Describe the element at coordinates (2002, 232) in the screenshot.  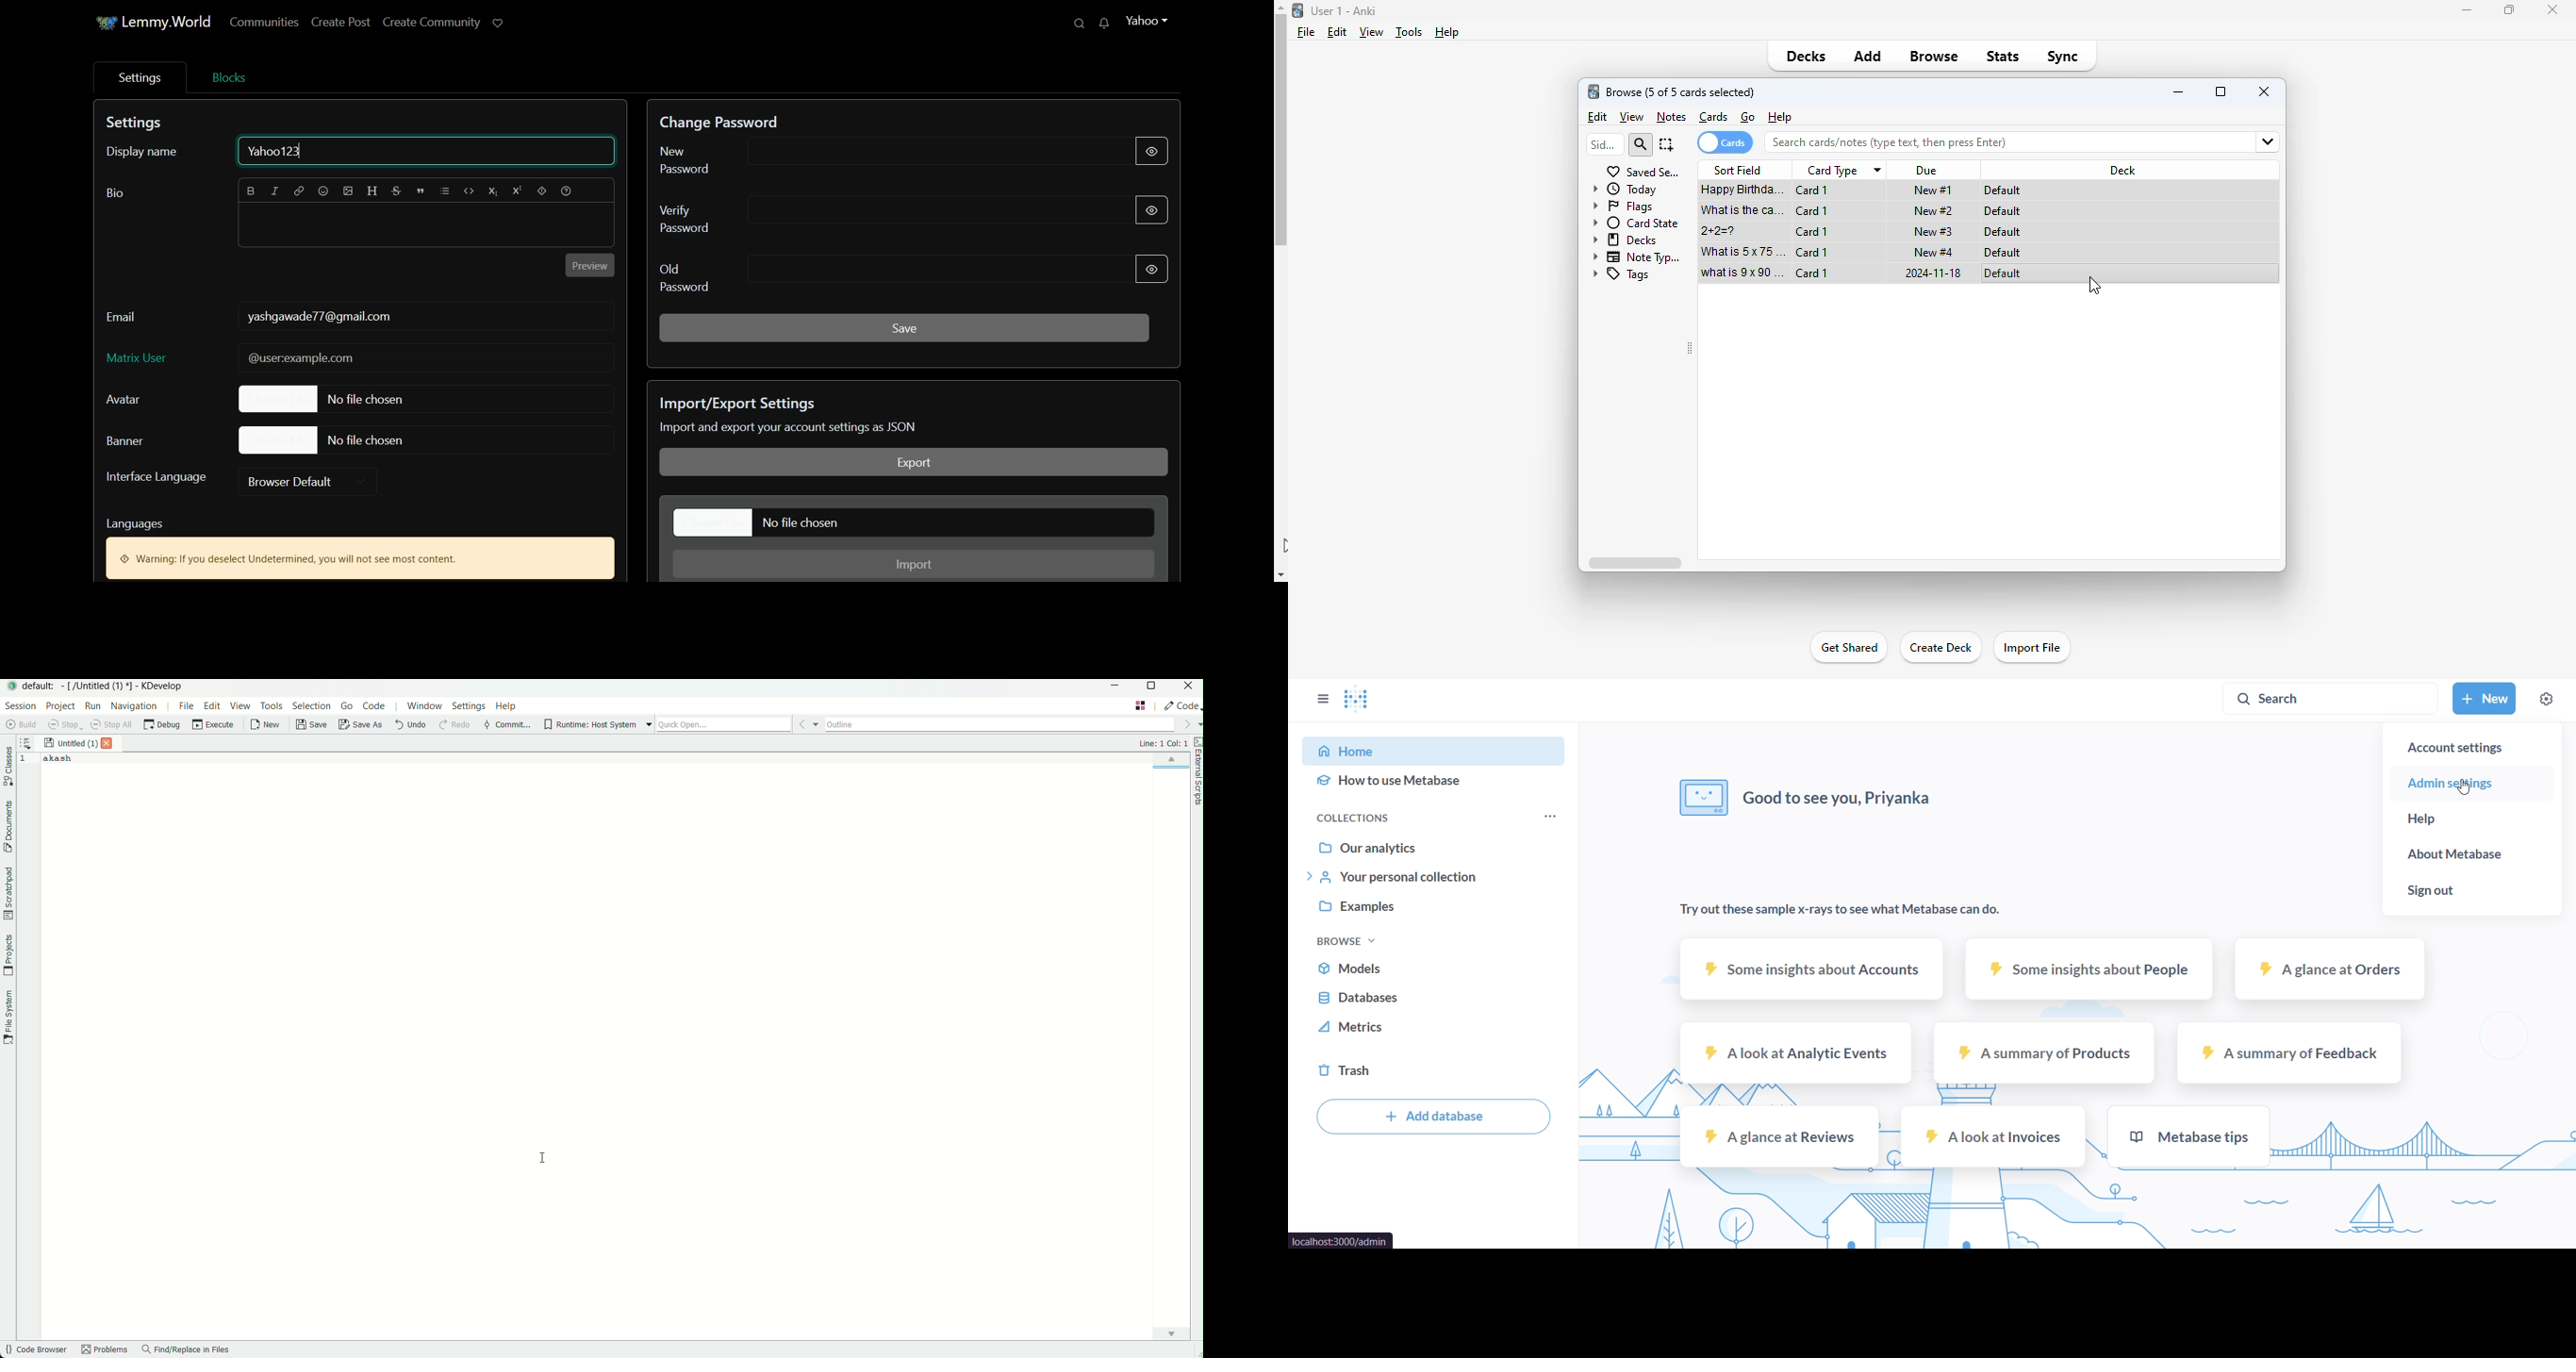
I see `default` at that location.